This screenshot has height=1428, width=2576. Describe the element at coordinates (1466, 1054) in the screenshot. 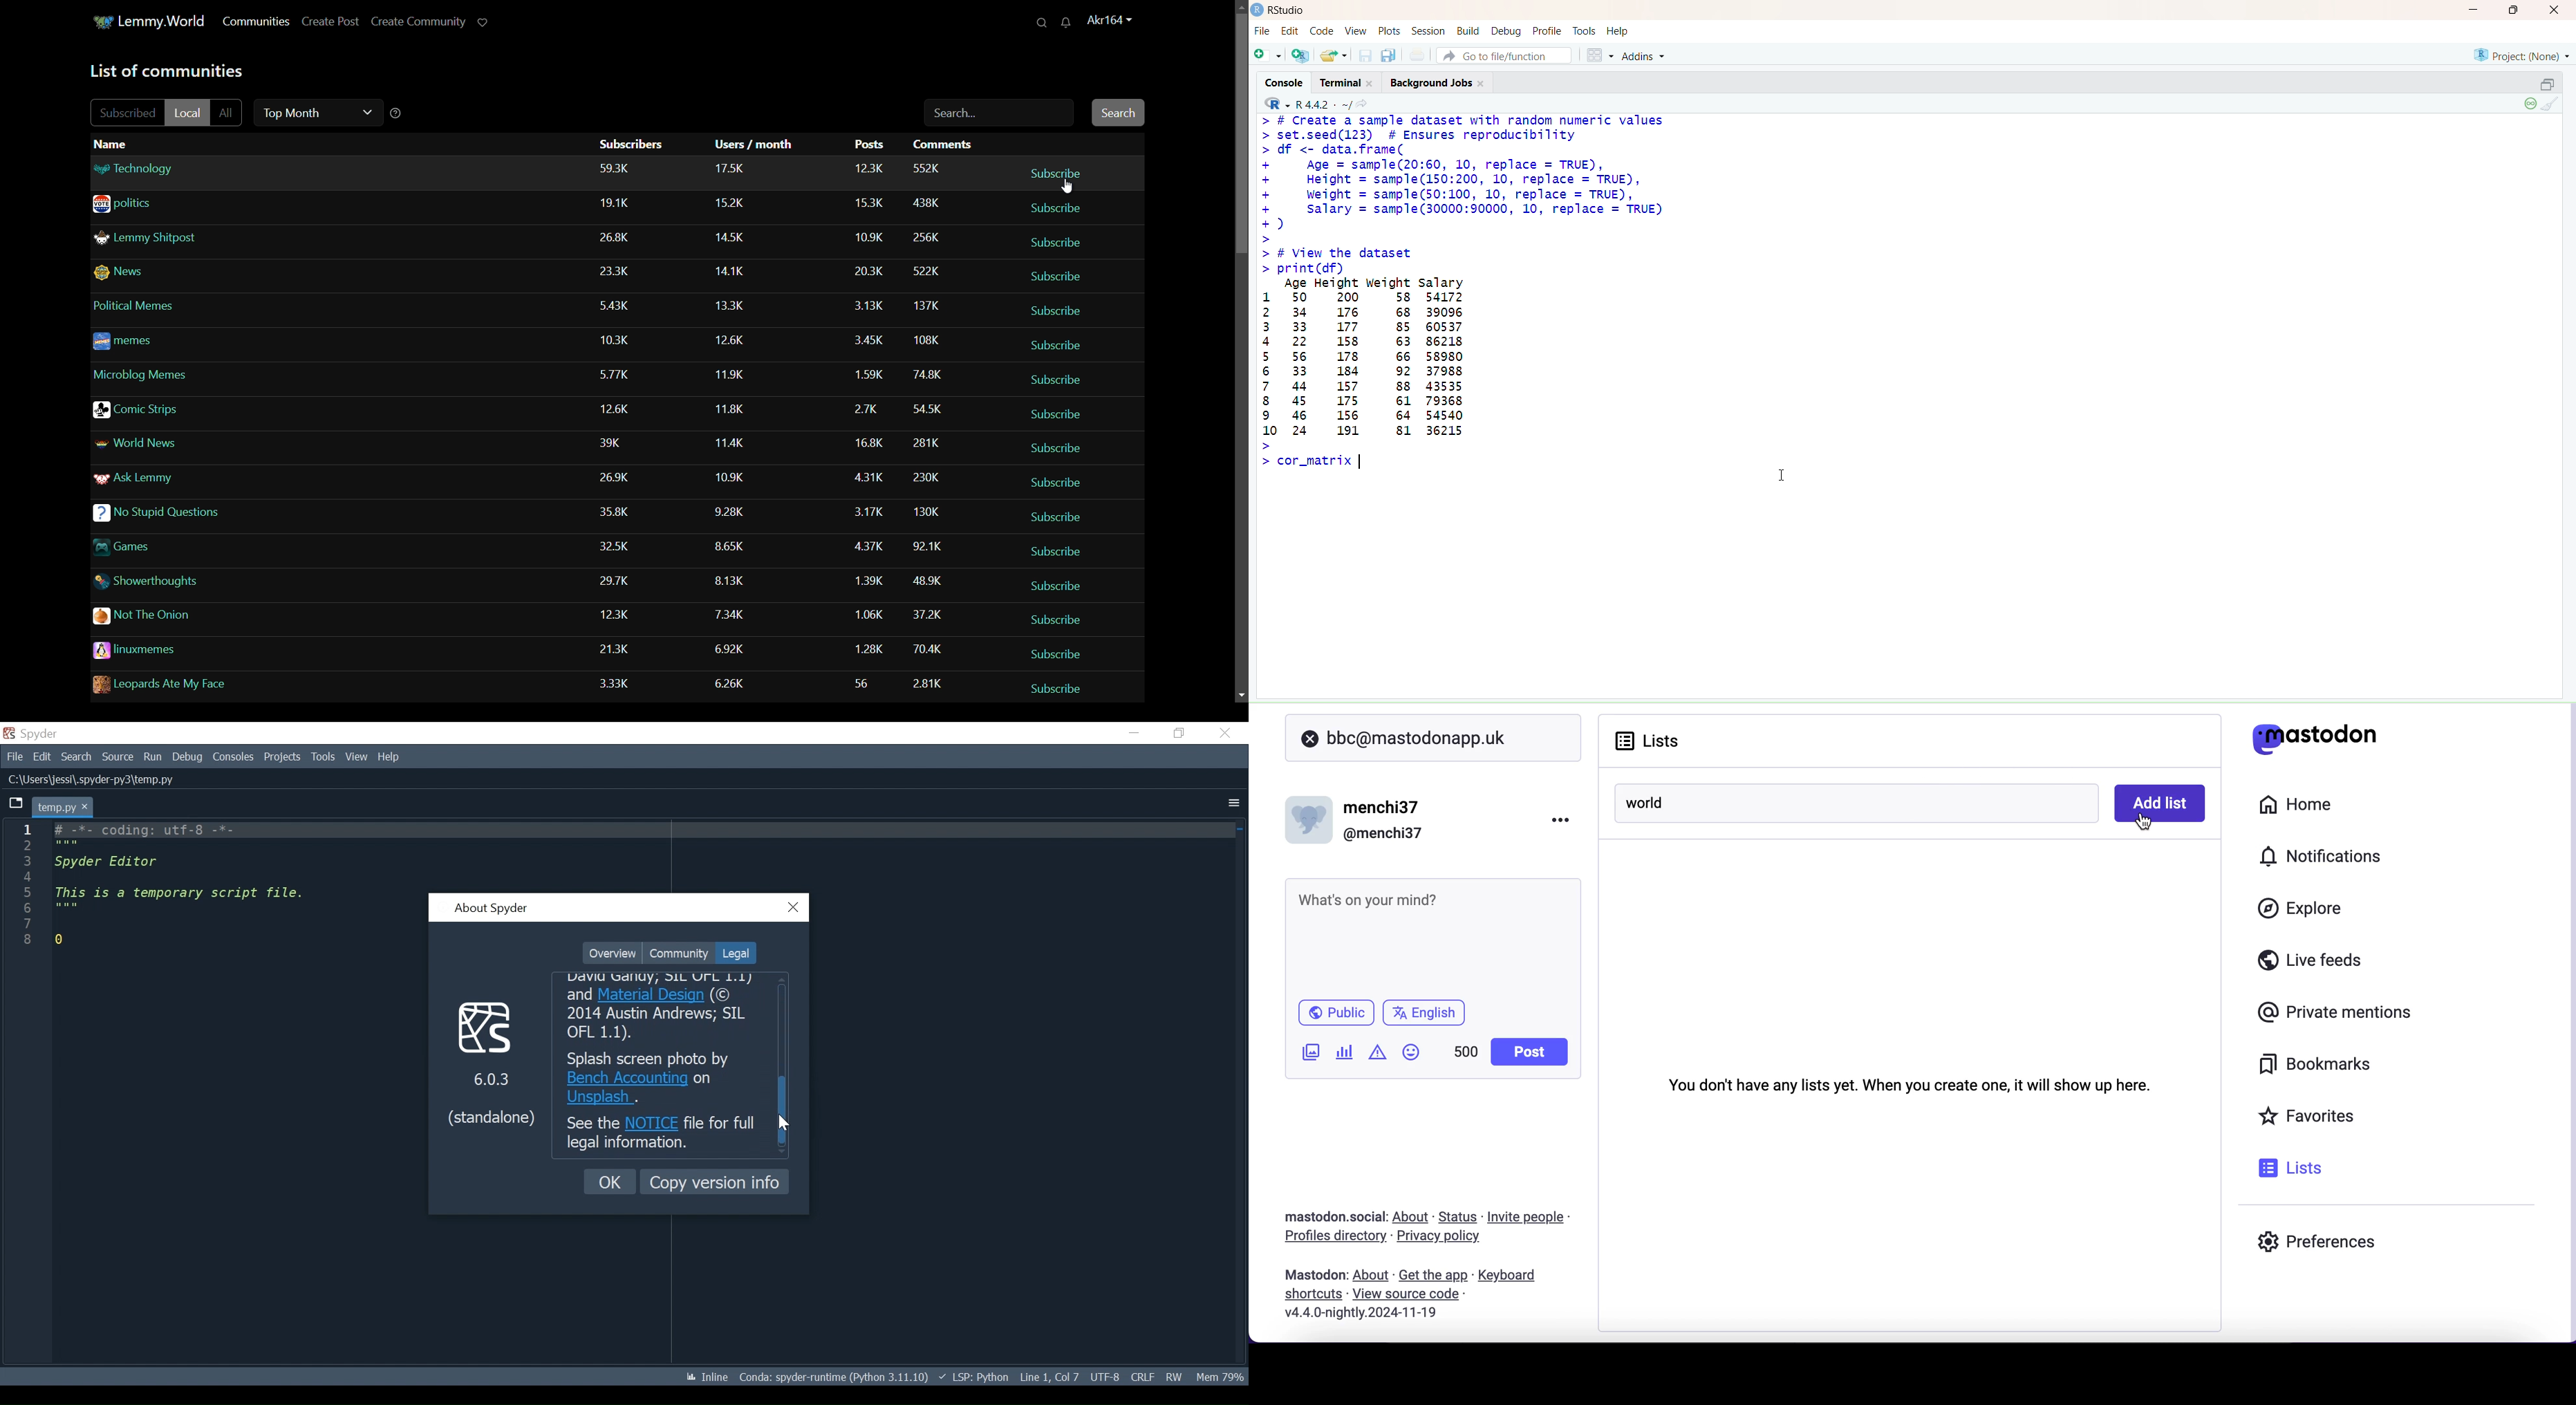

I see `characters` at that location.